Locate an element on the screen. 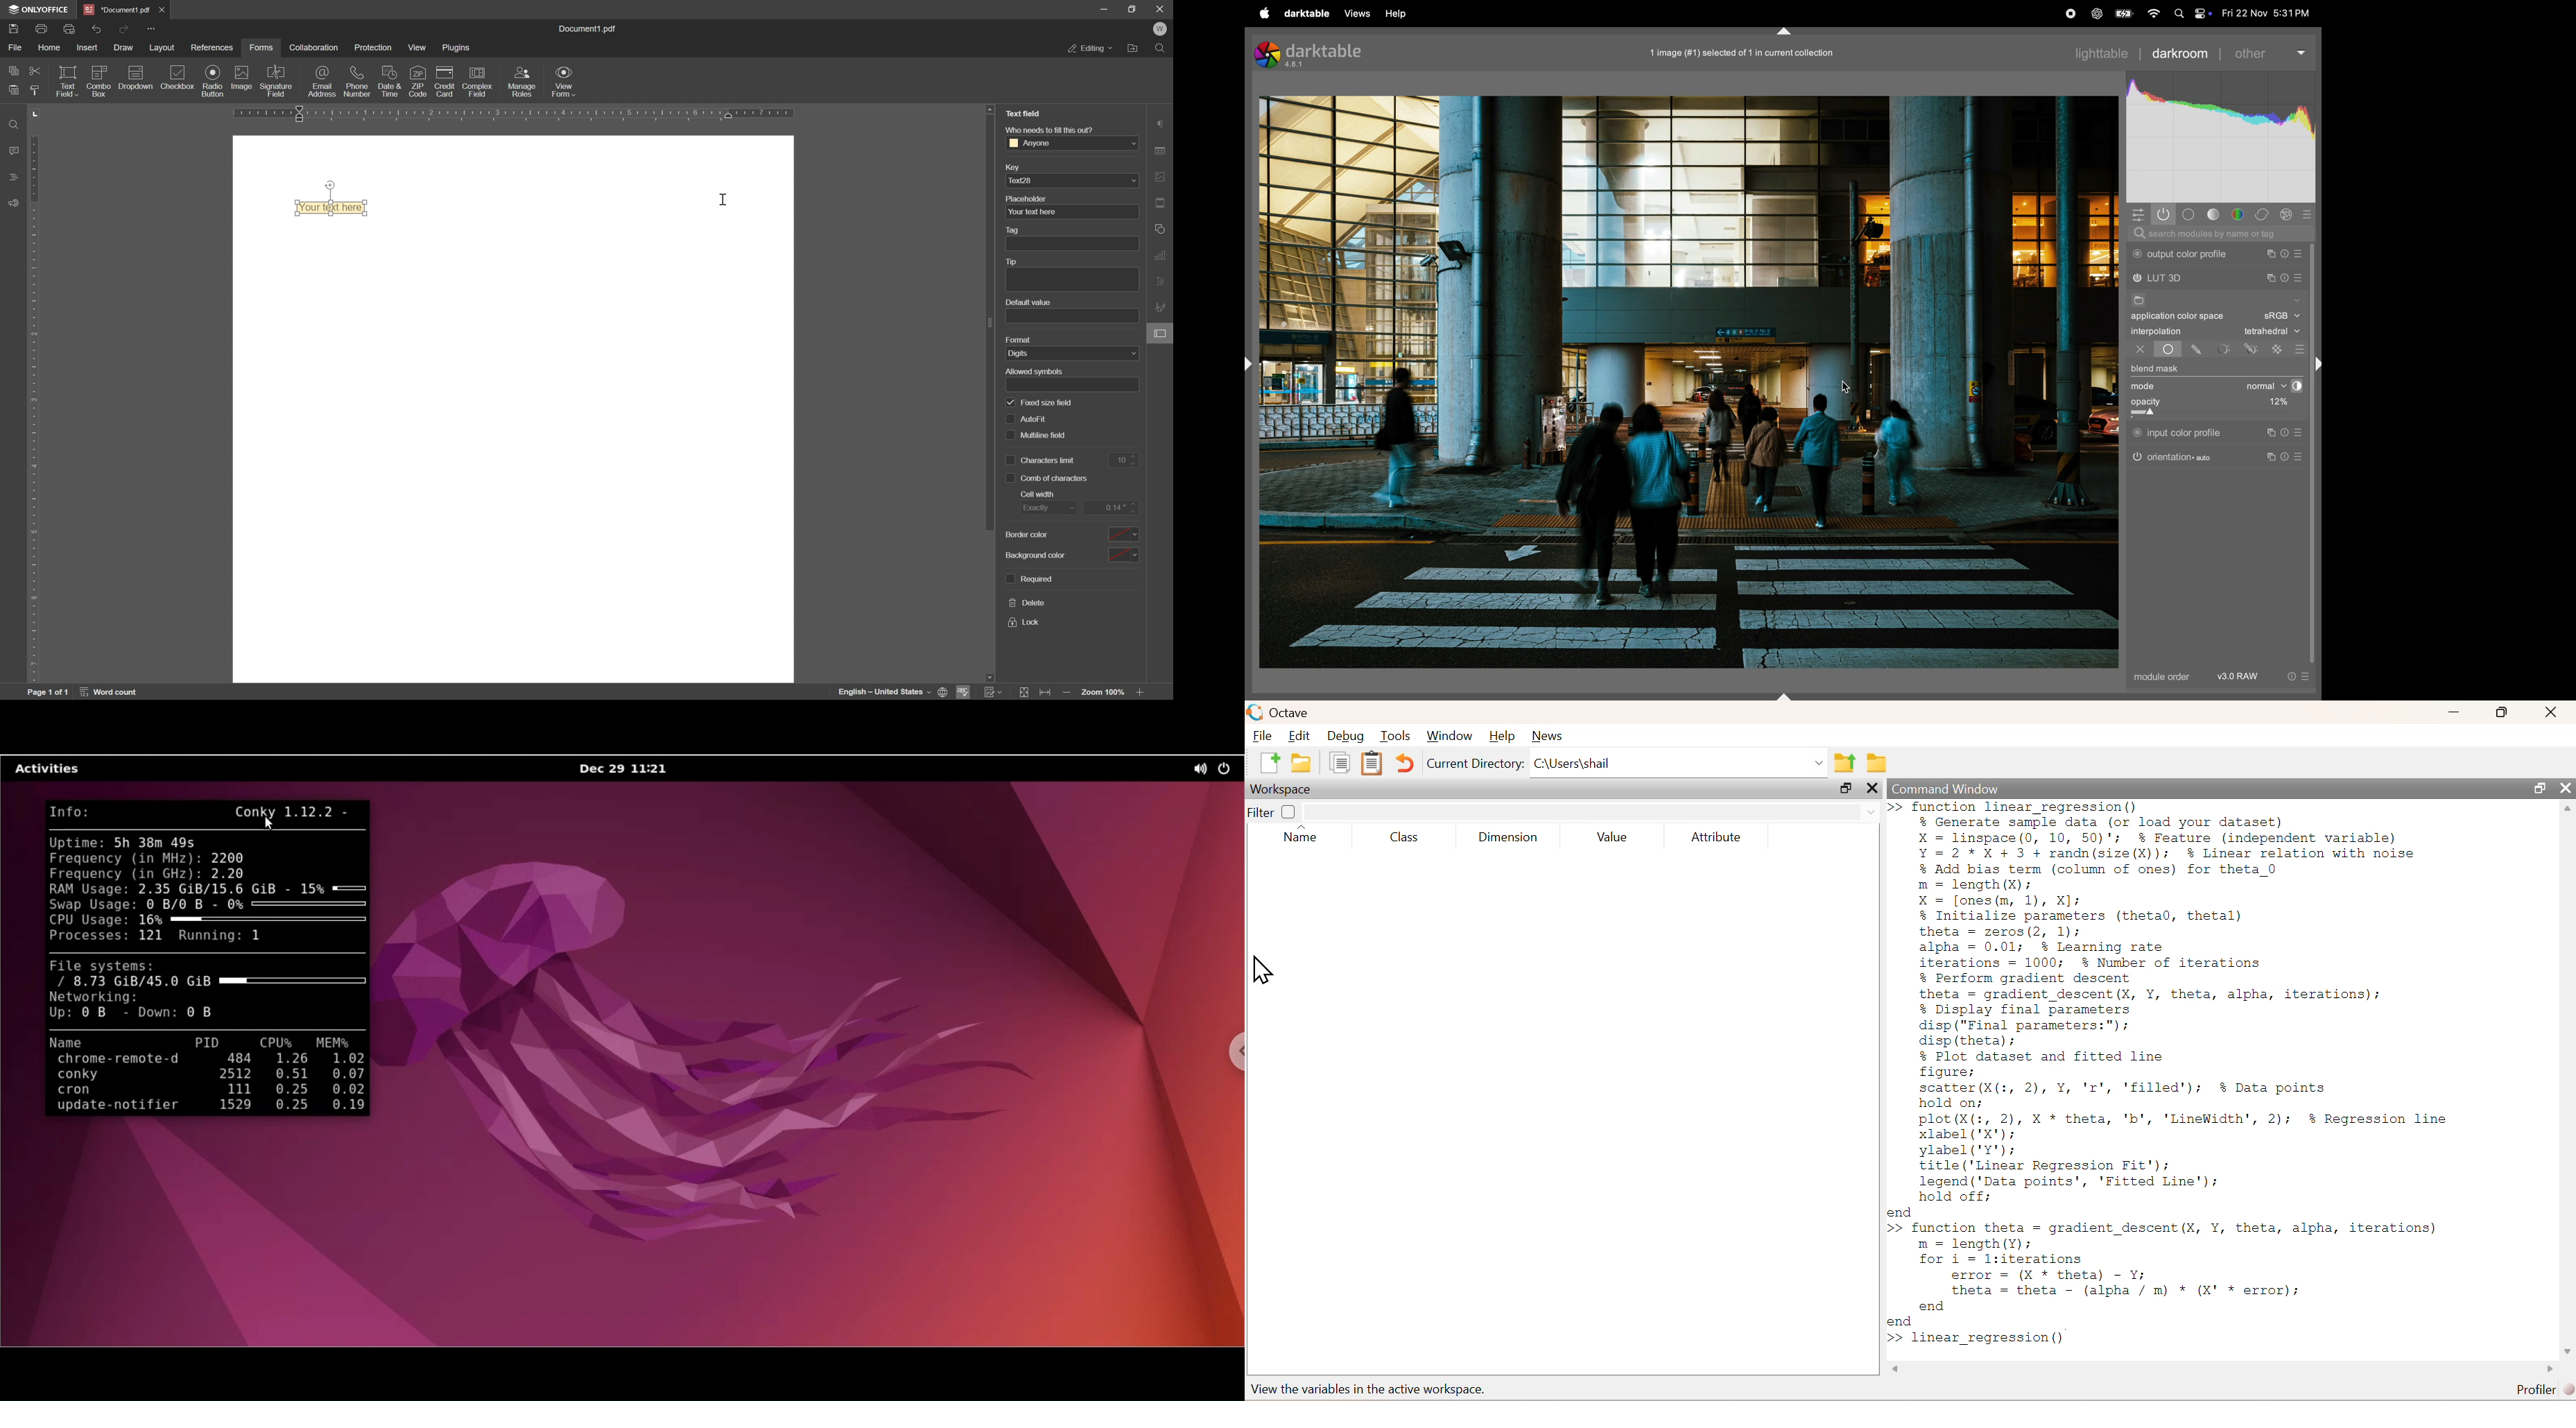  *document1.pdf is located at coordinates (116, 8).